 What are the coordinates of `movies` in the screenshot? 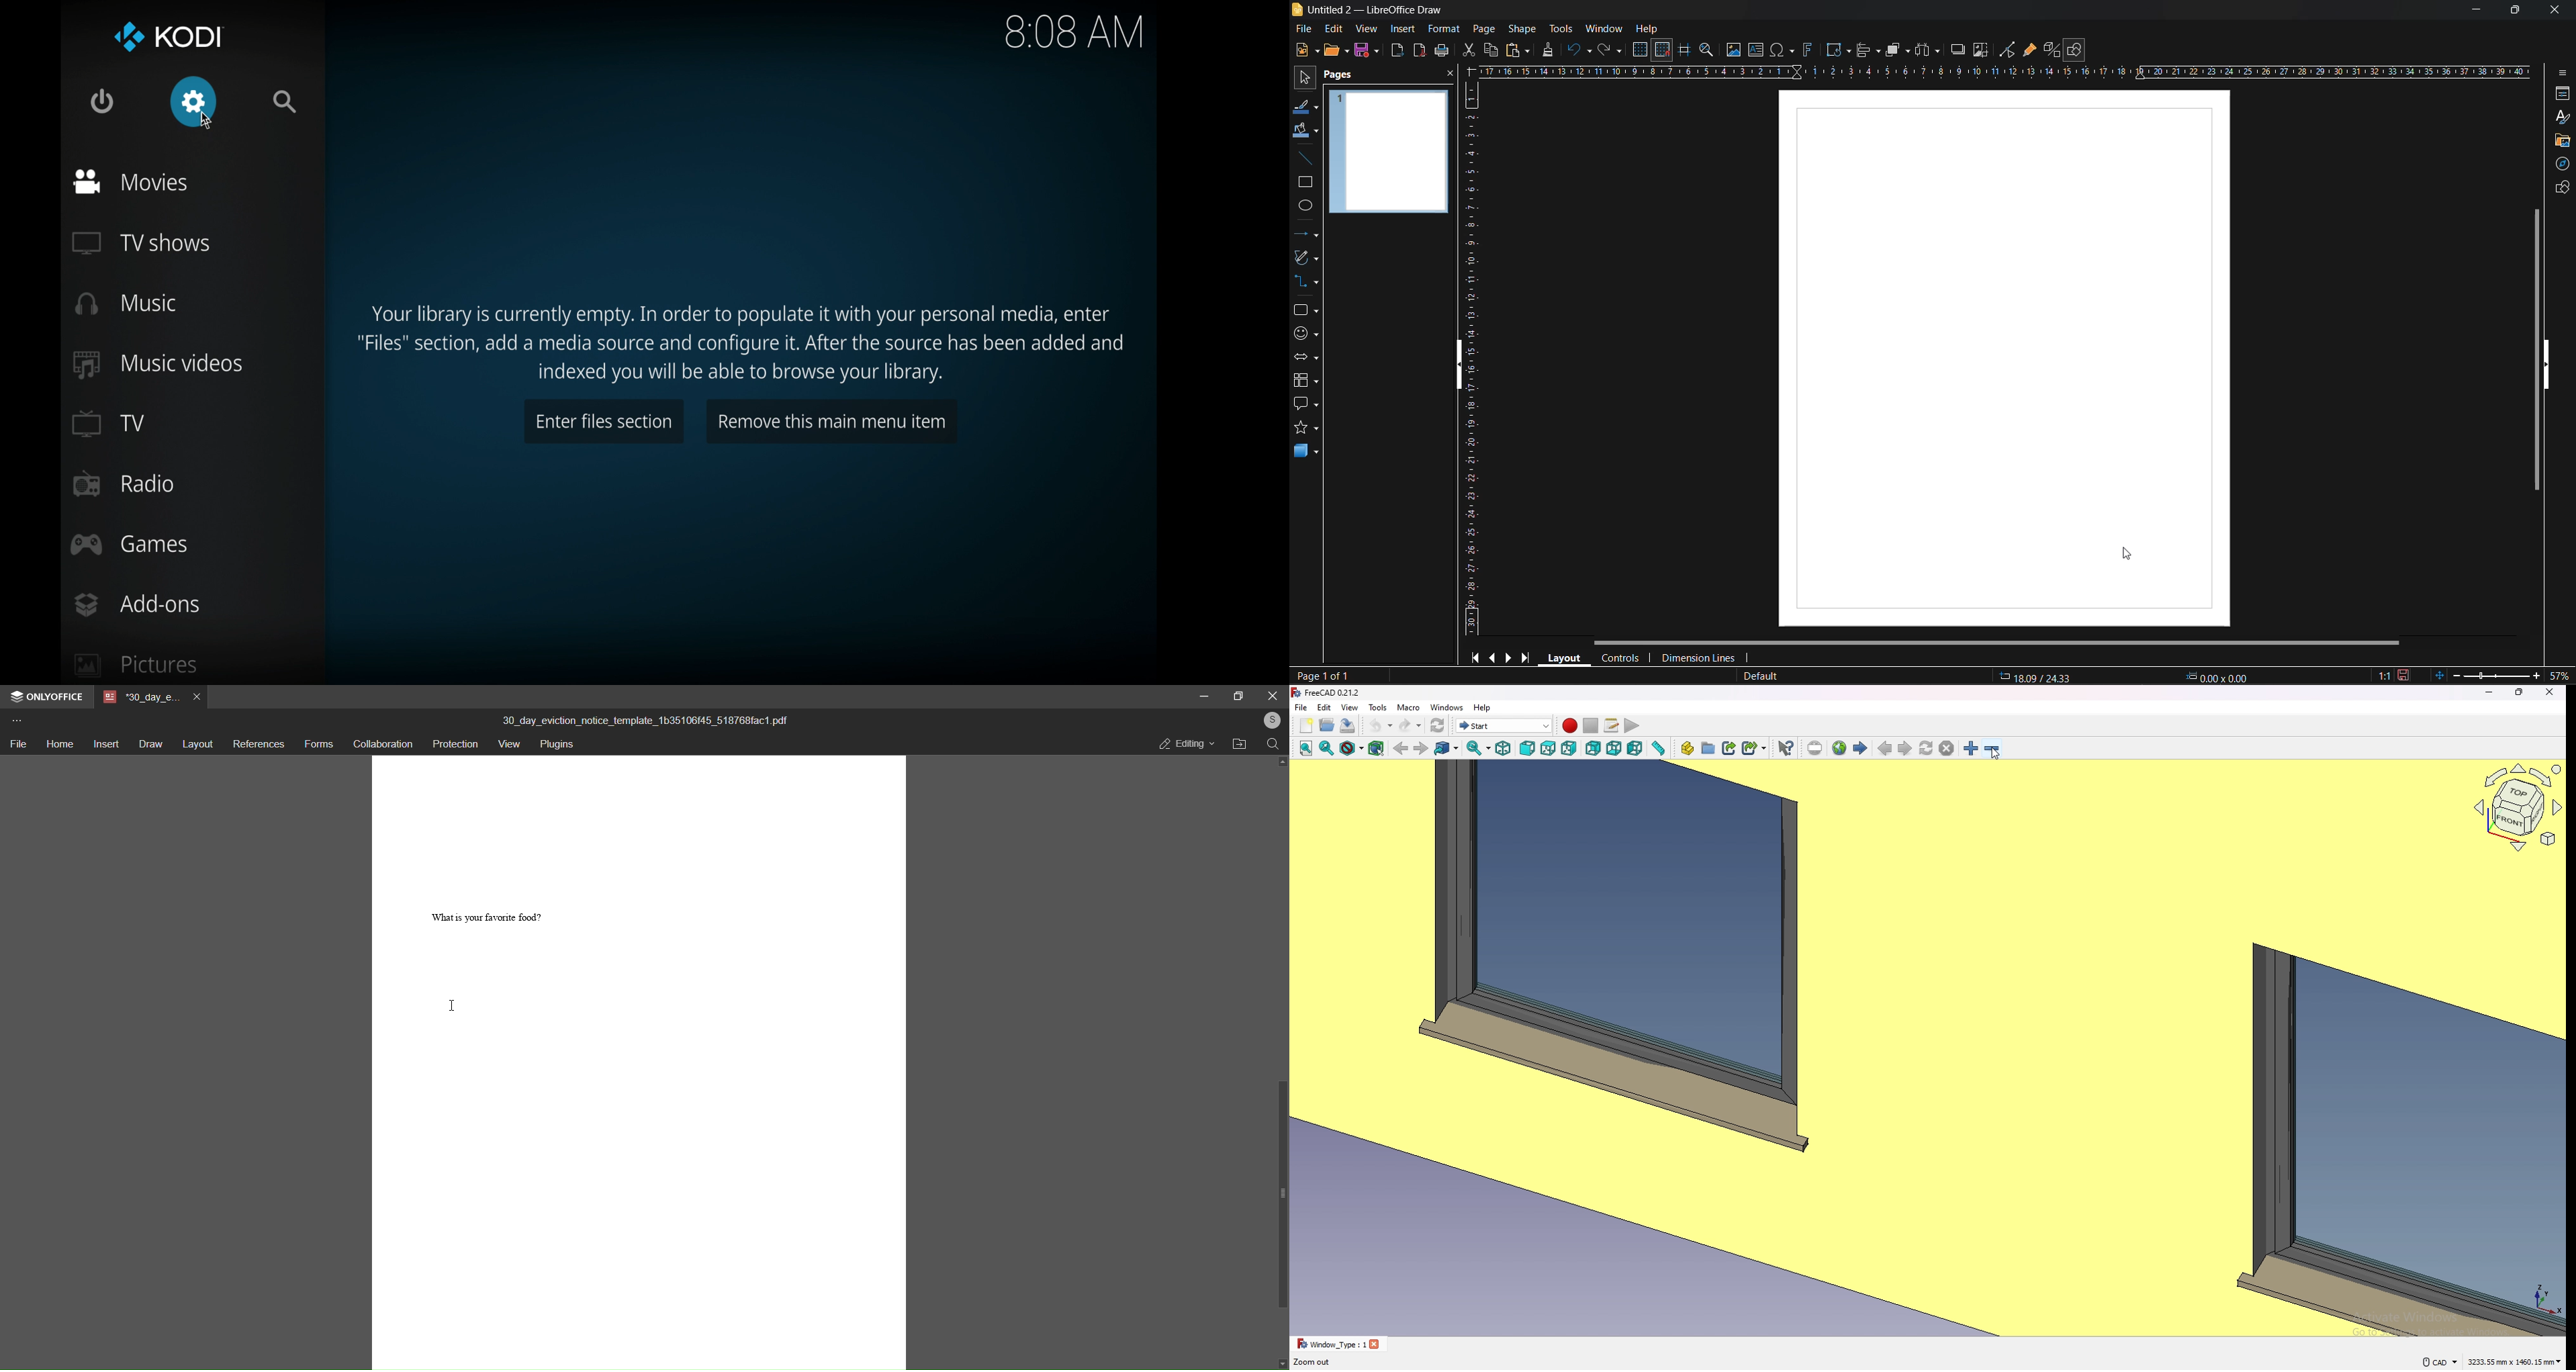 It's located at (131, 183).